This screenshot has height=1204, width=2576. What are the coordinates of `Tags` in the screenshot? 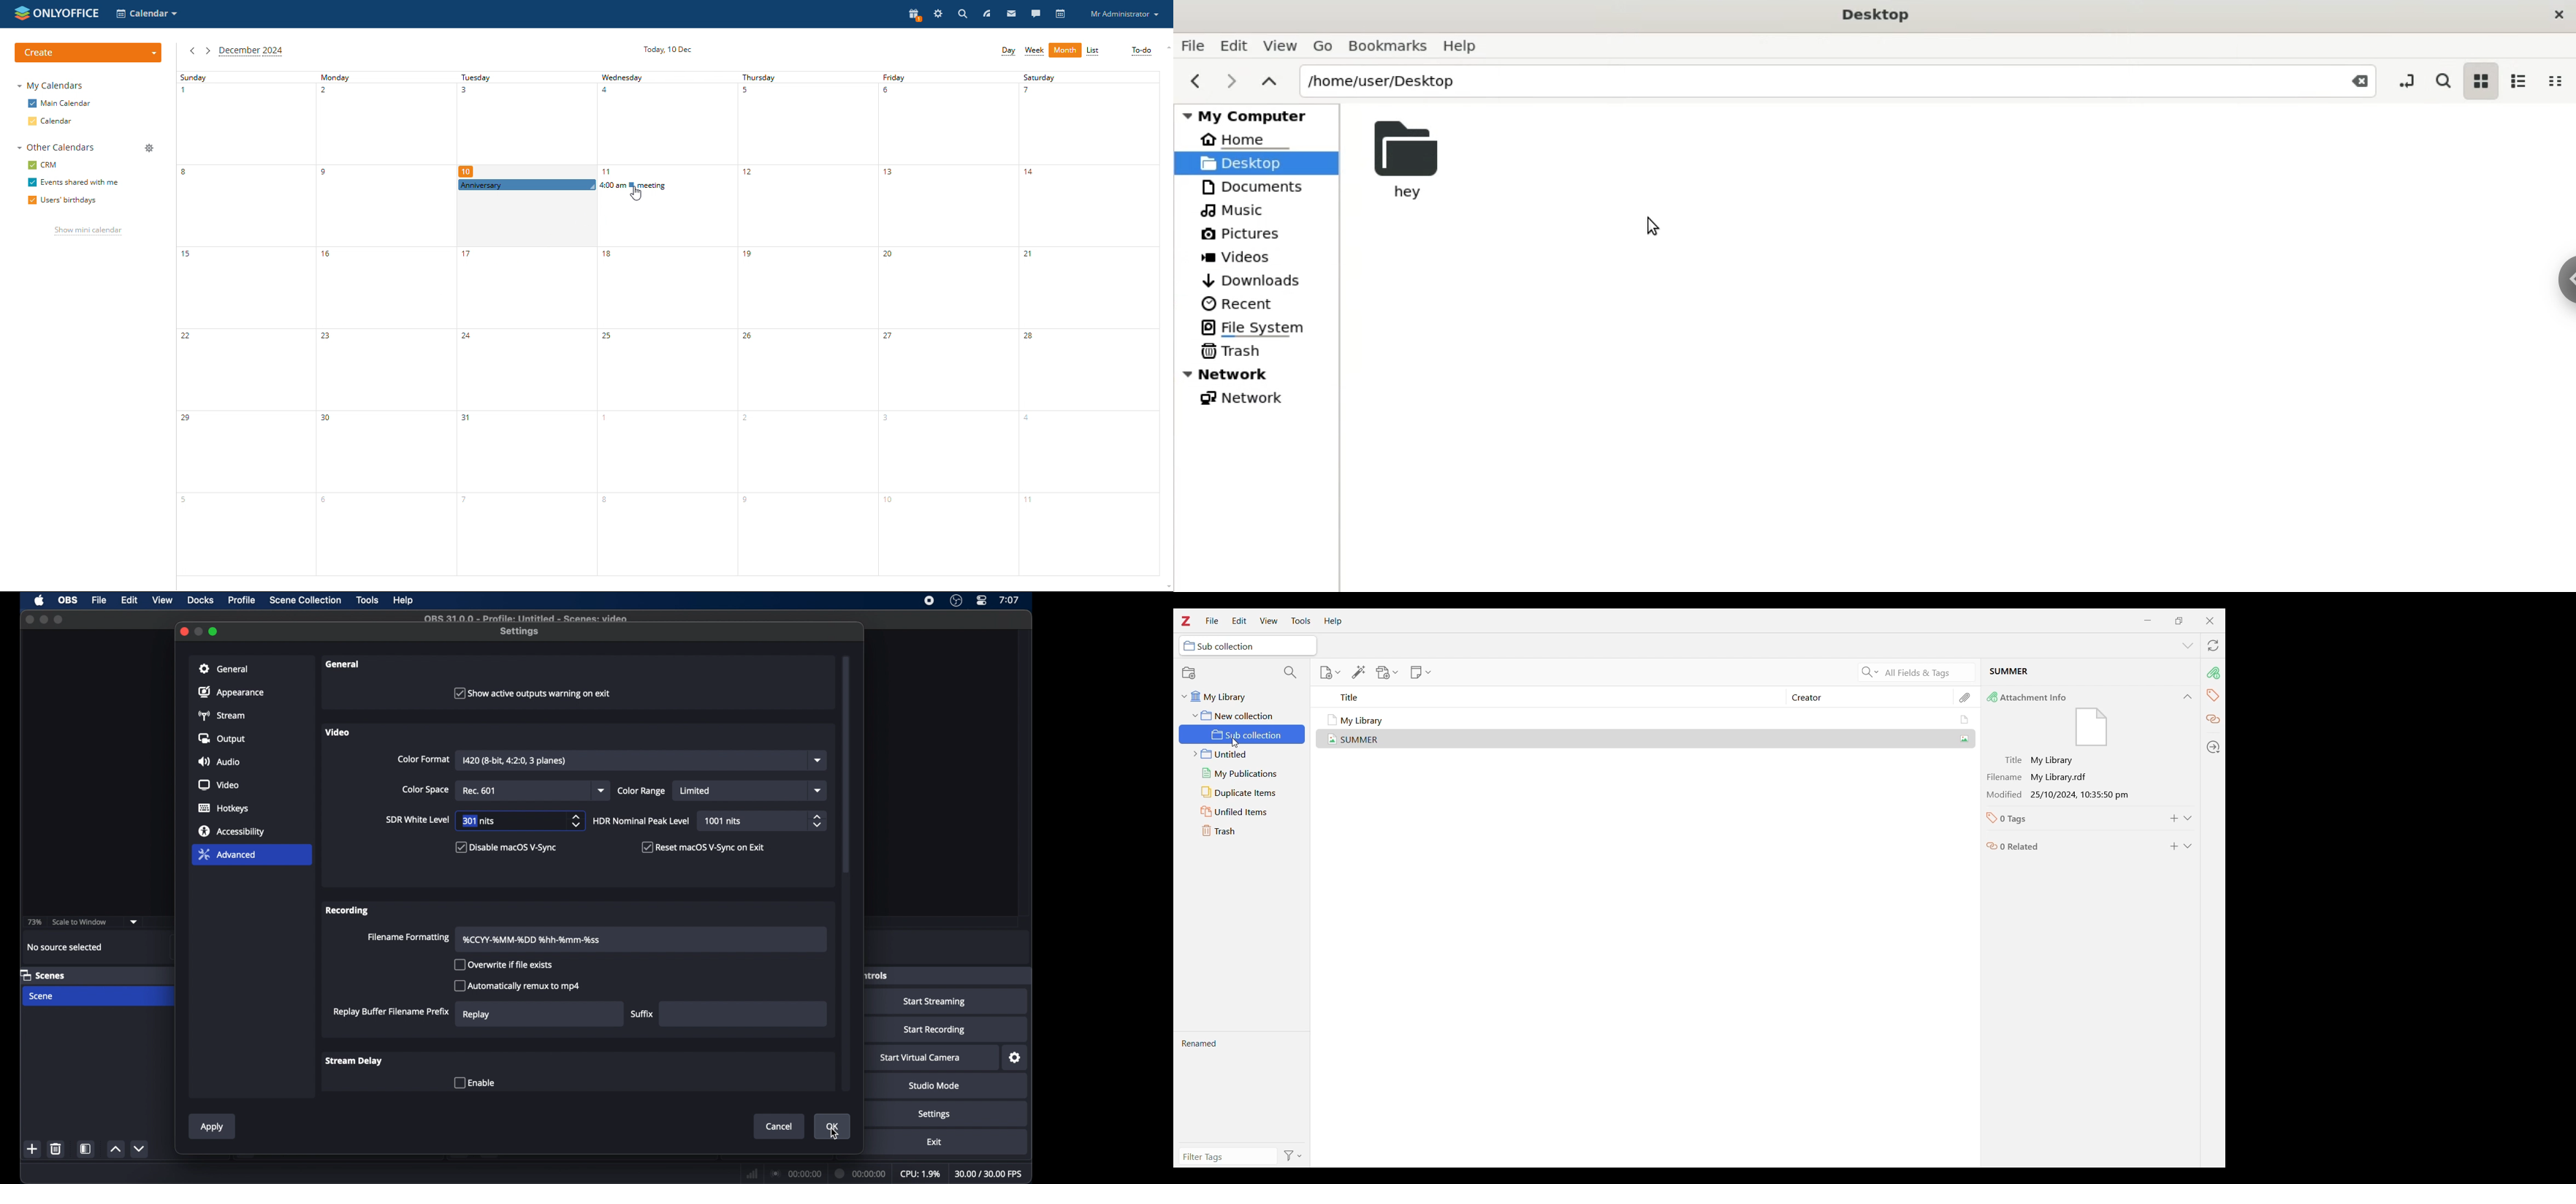 It's located at (2214, 695).